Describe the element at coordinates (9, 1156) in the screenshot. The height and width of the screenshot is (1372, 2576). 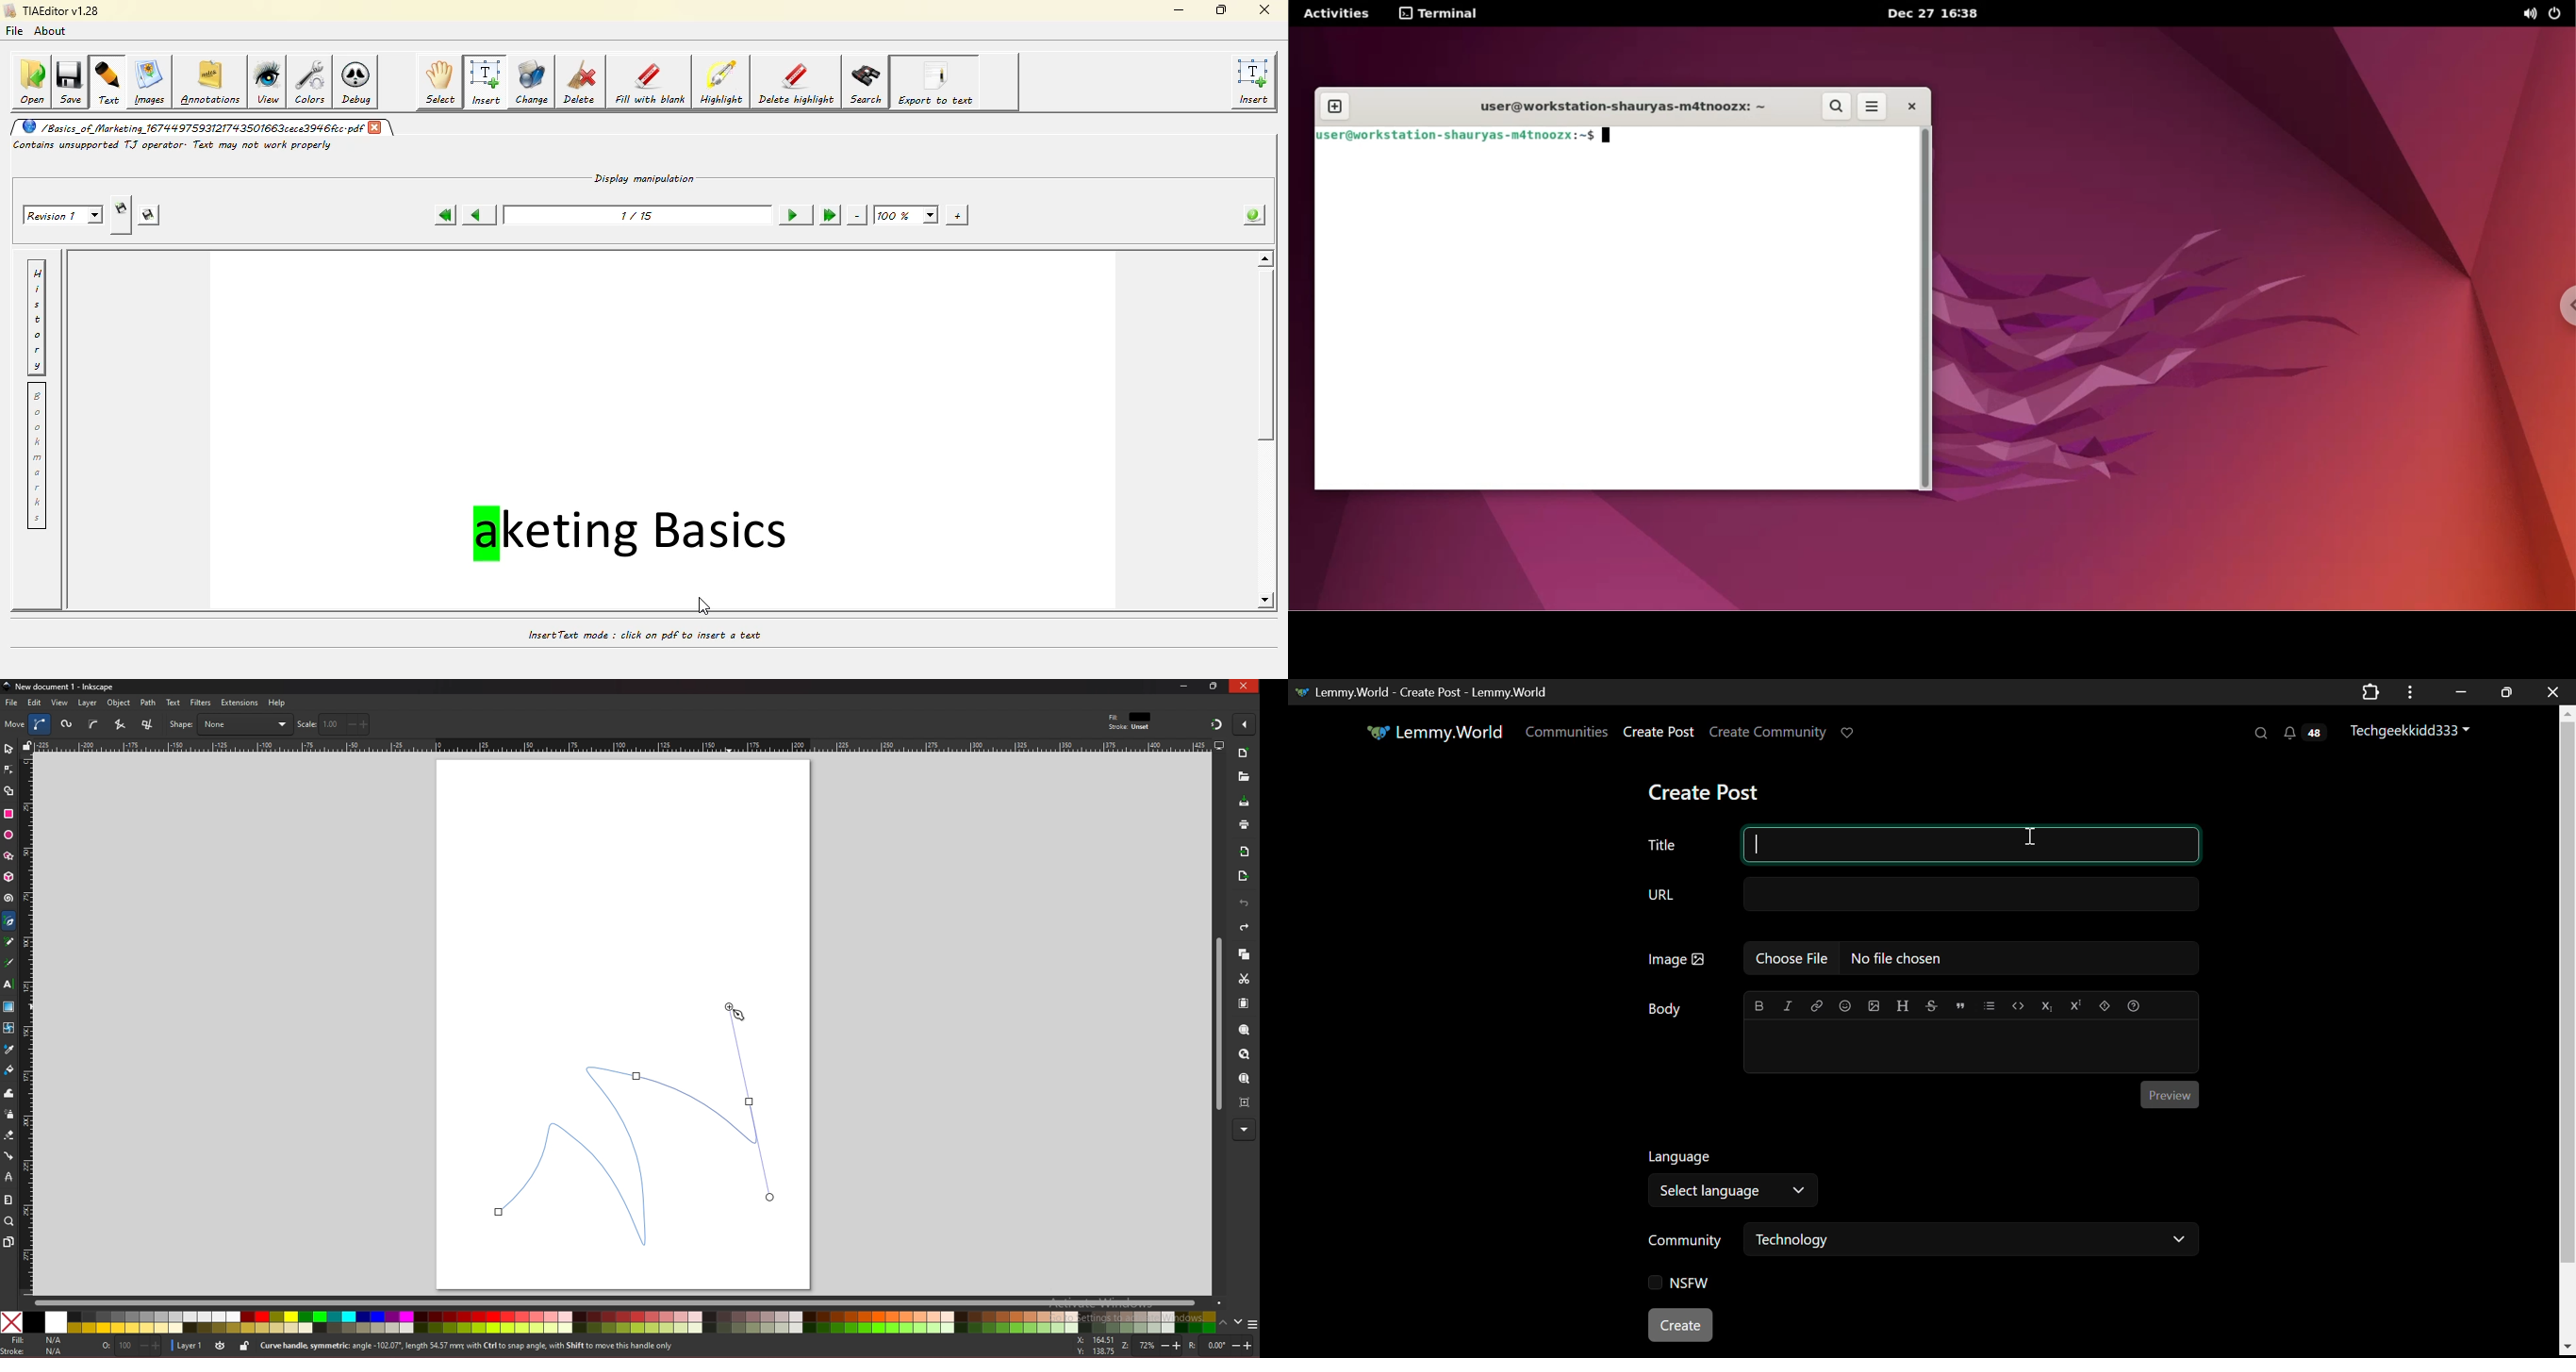
I see `connector` at that location.